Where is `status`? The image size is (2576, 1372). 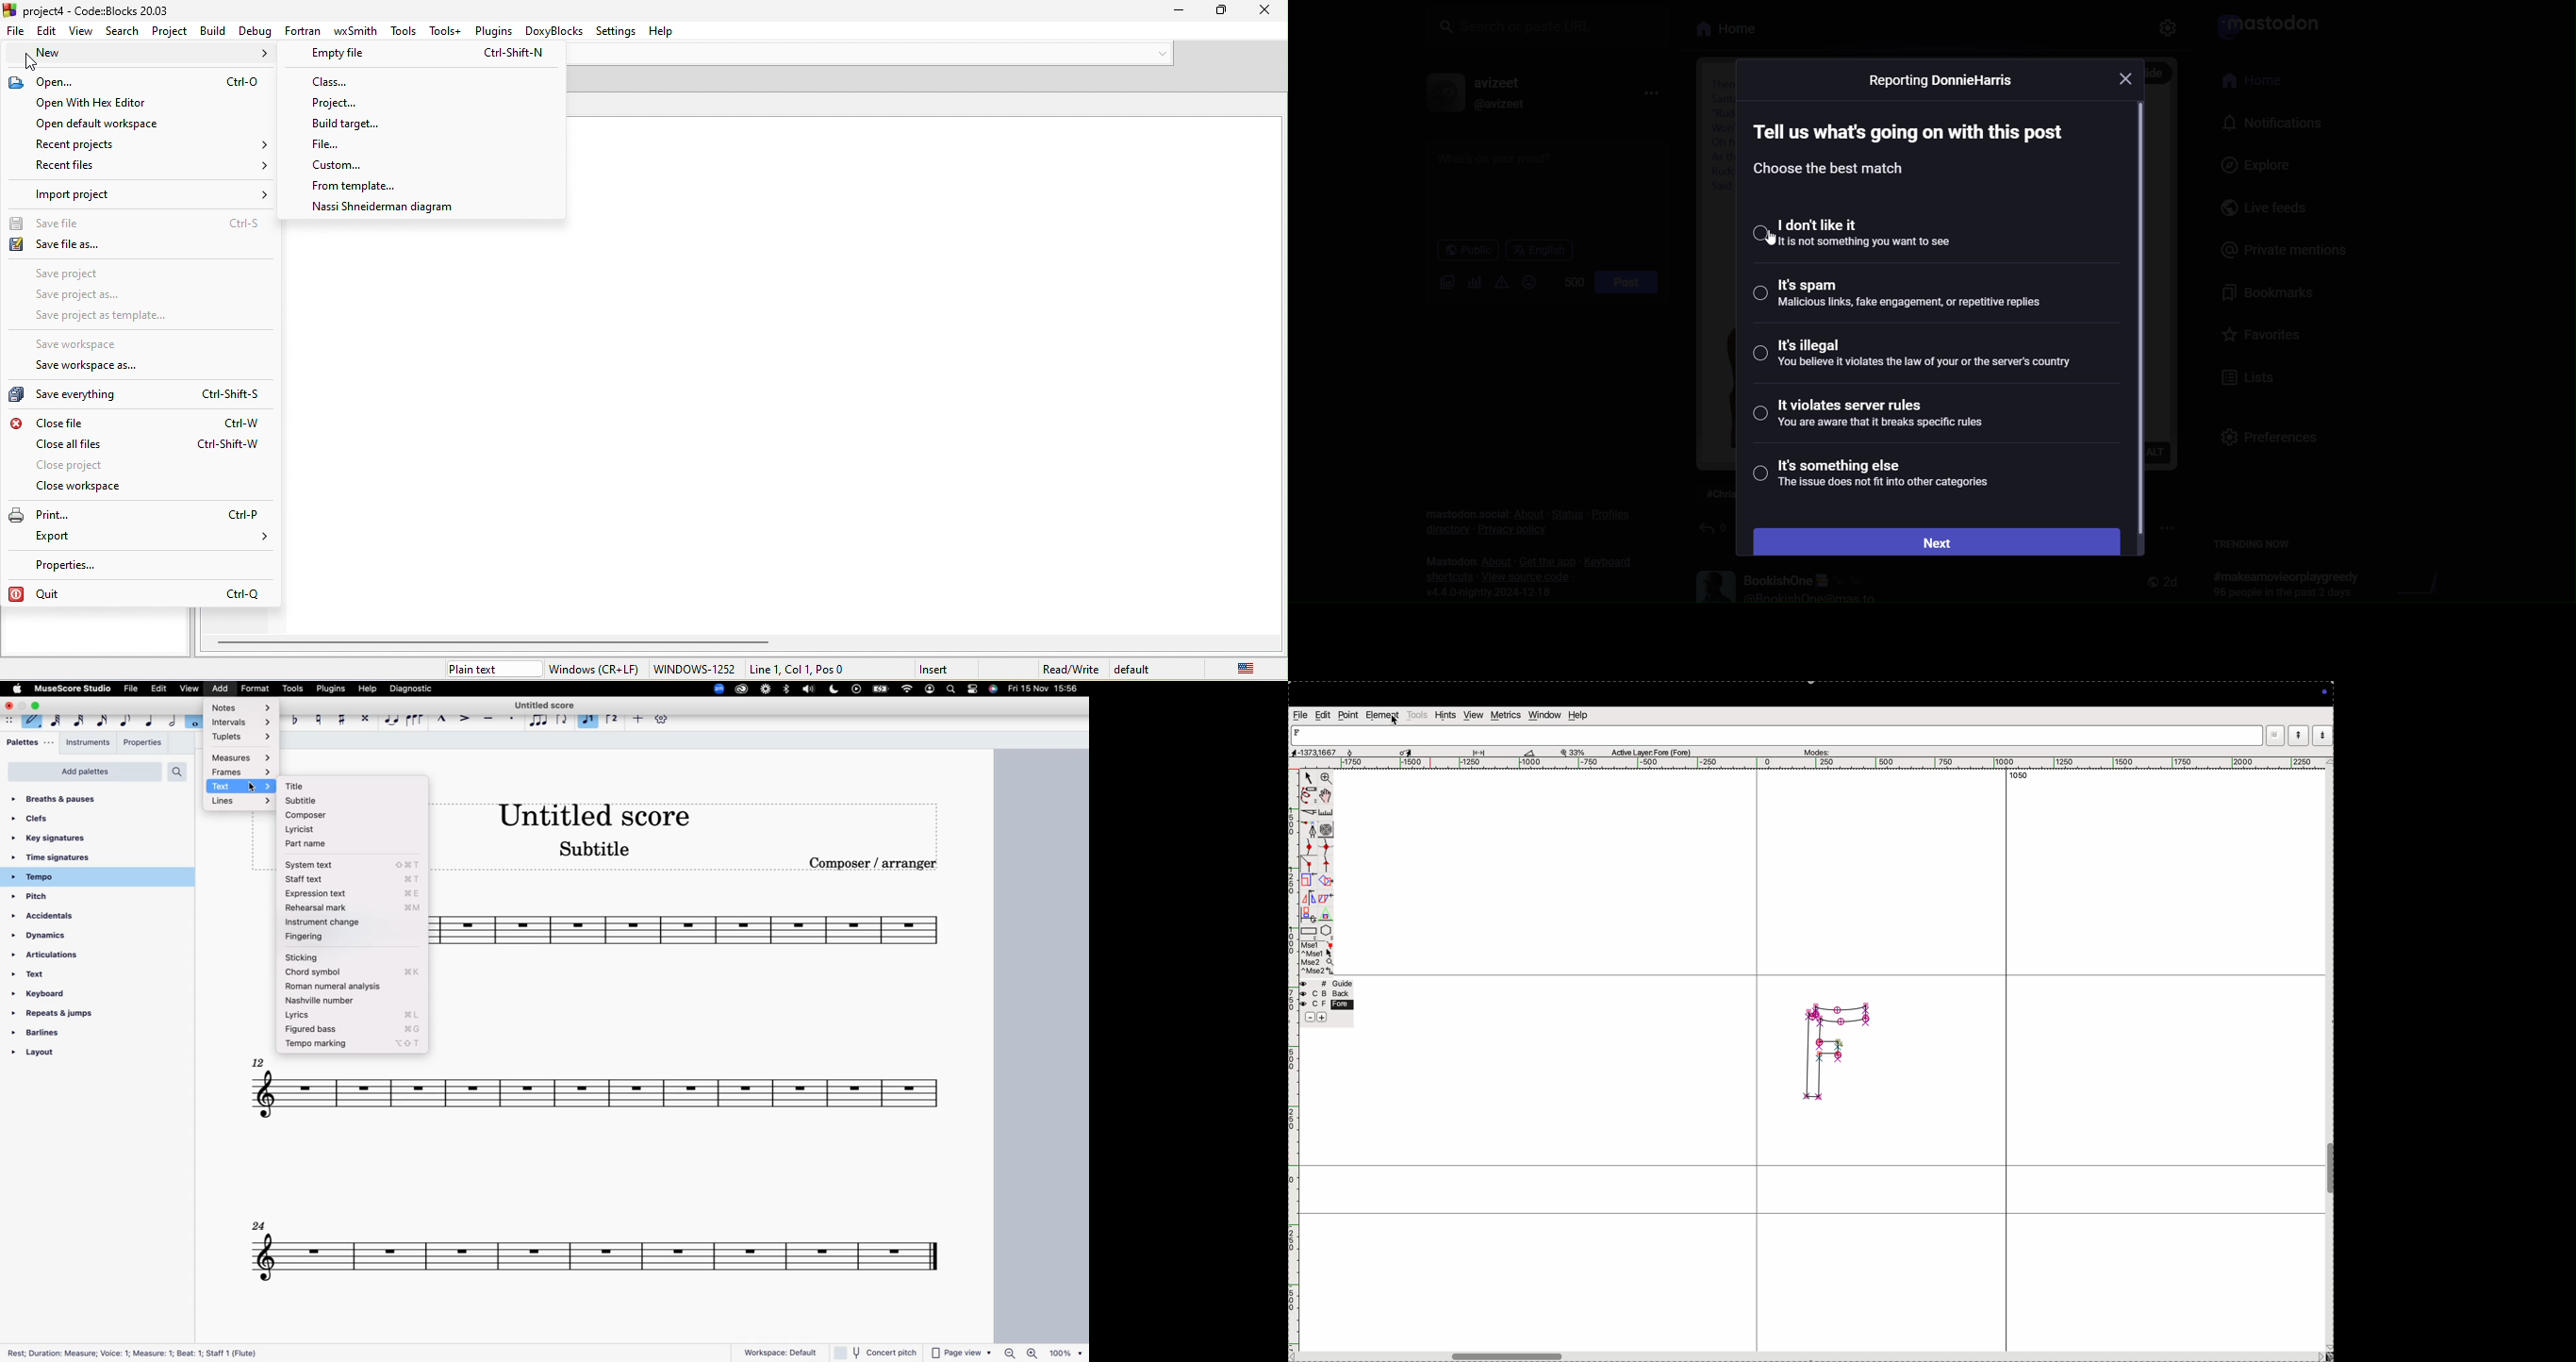 status is located at coordinates (1564, 514).